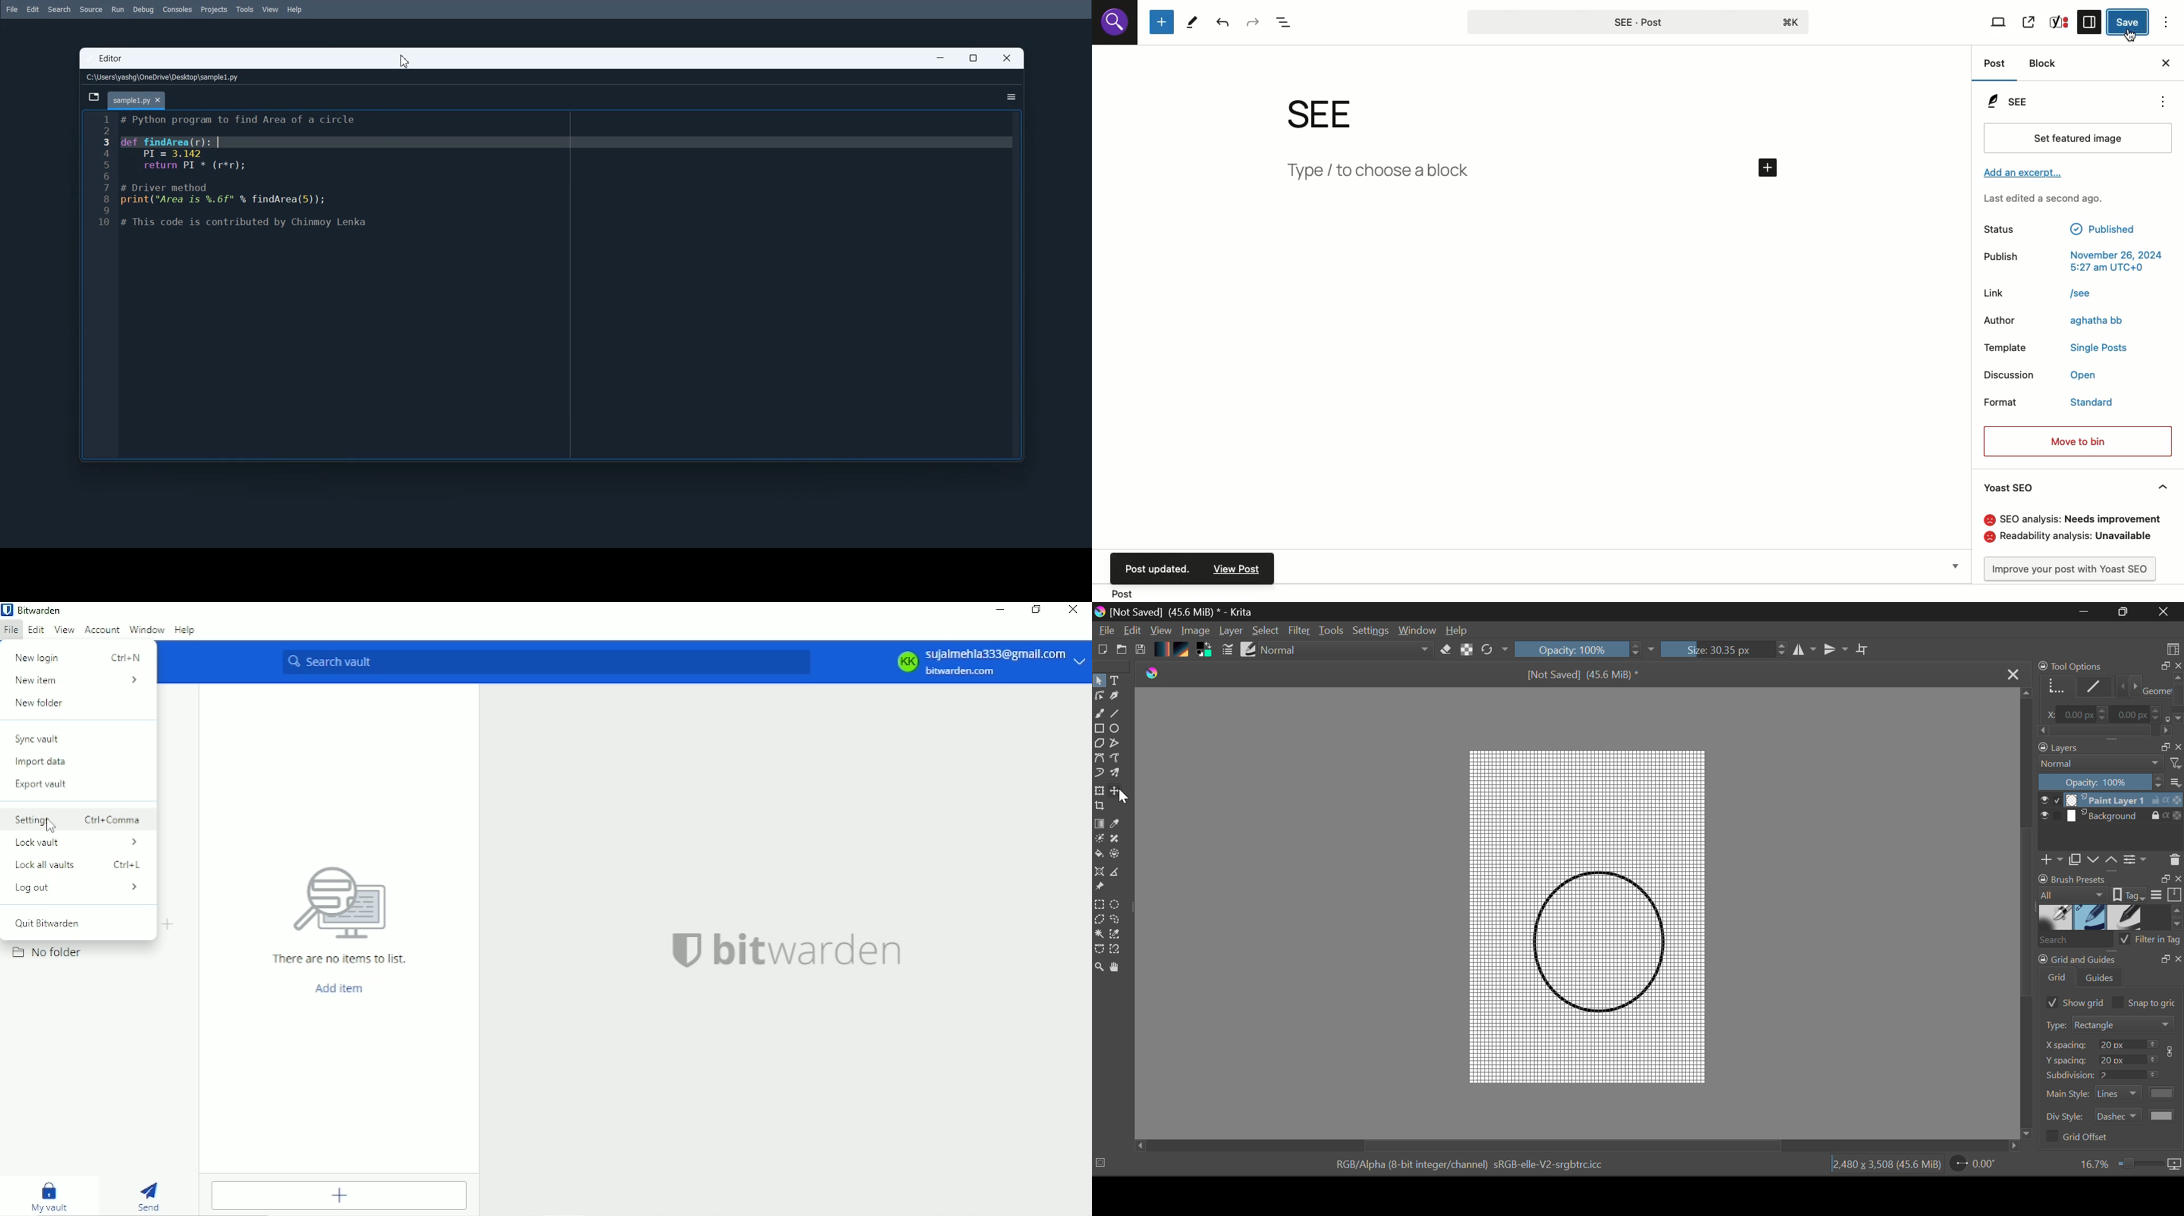  I want to click on Add an excerpt, so click(2026, 173).